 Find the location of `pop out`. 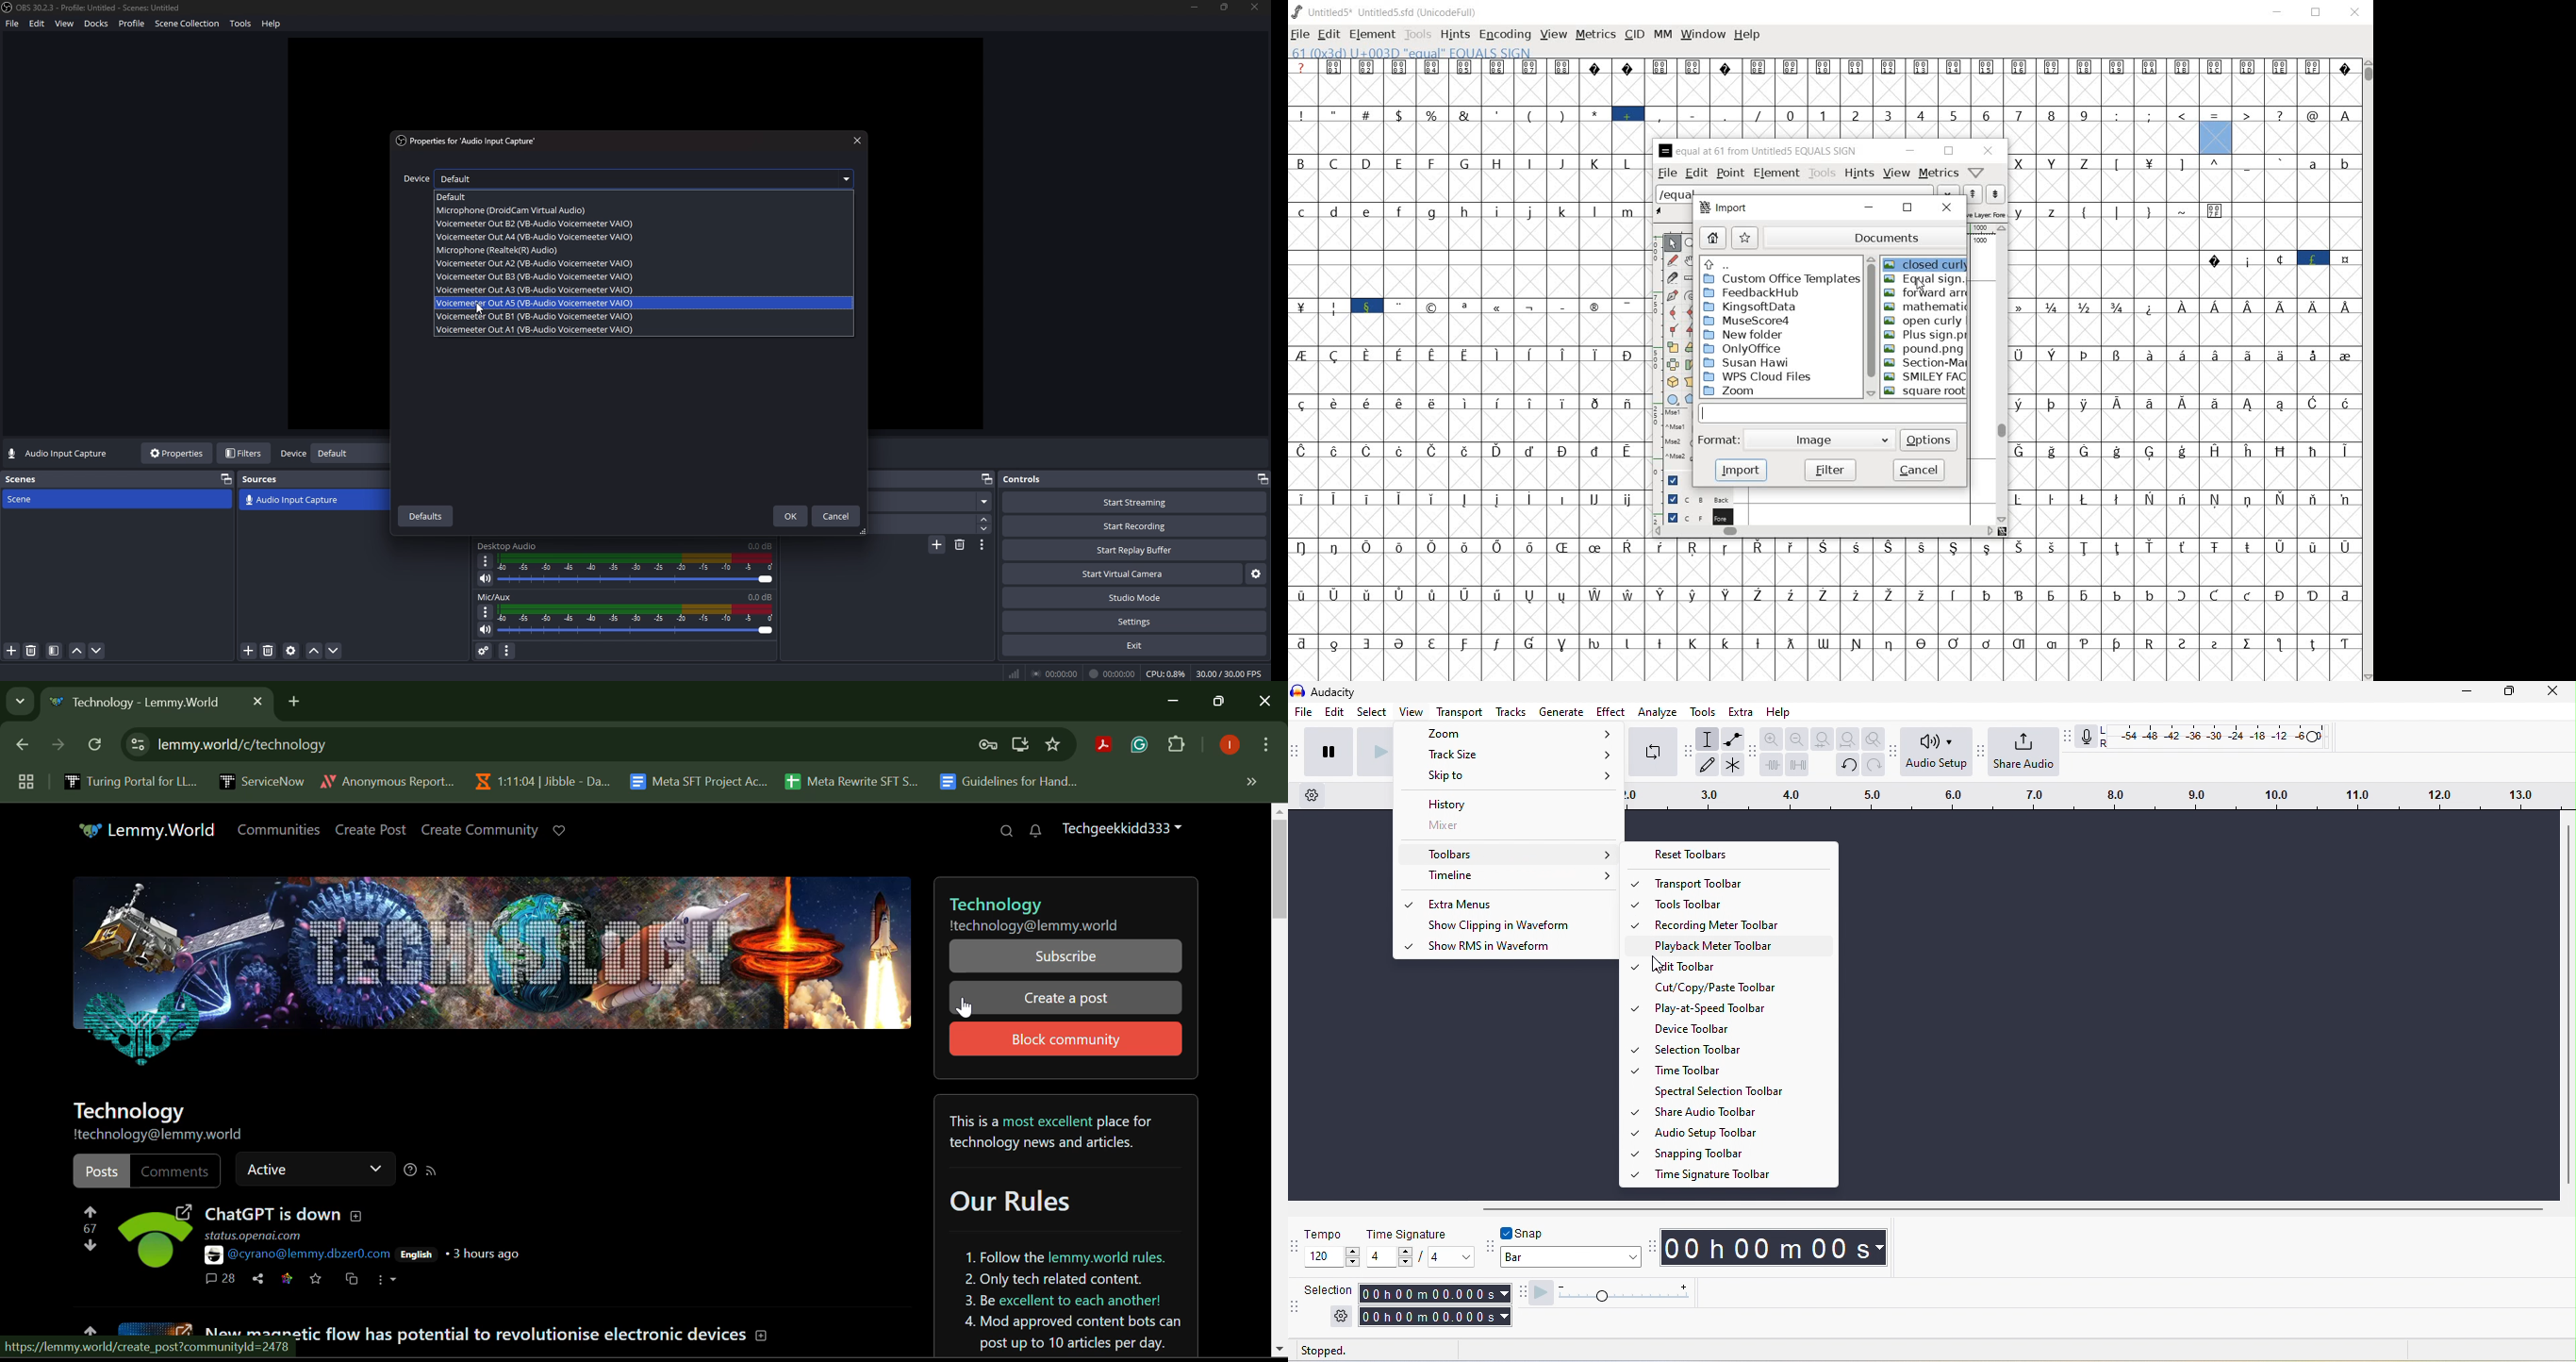

pop out is located at coordinates (987, 478).